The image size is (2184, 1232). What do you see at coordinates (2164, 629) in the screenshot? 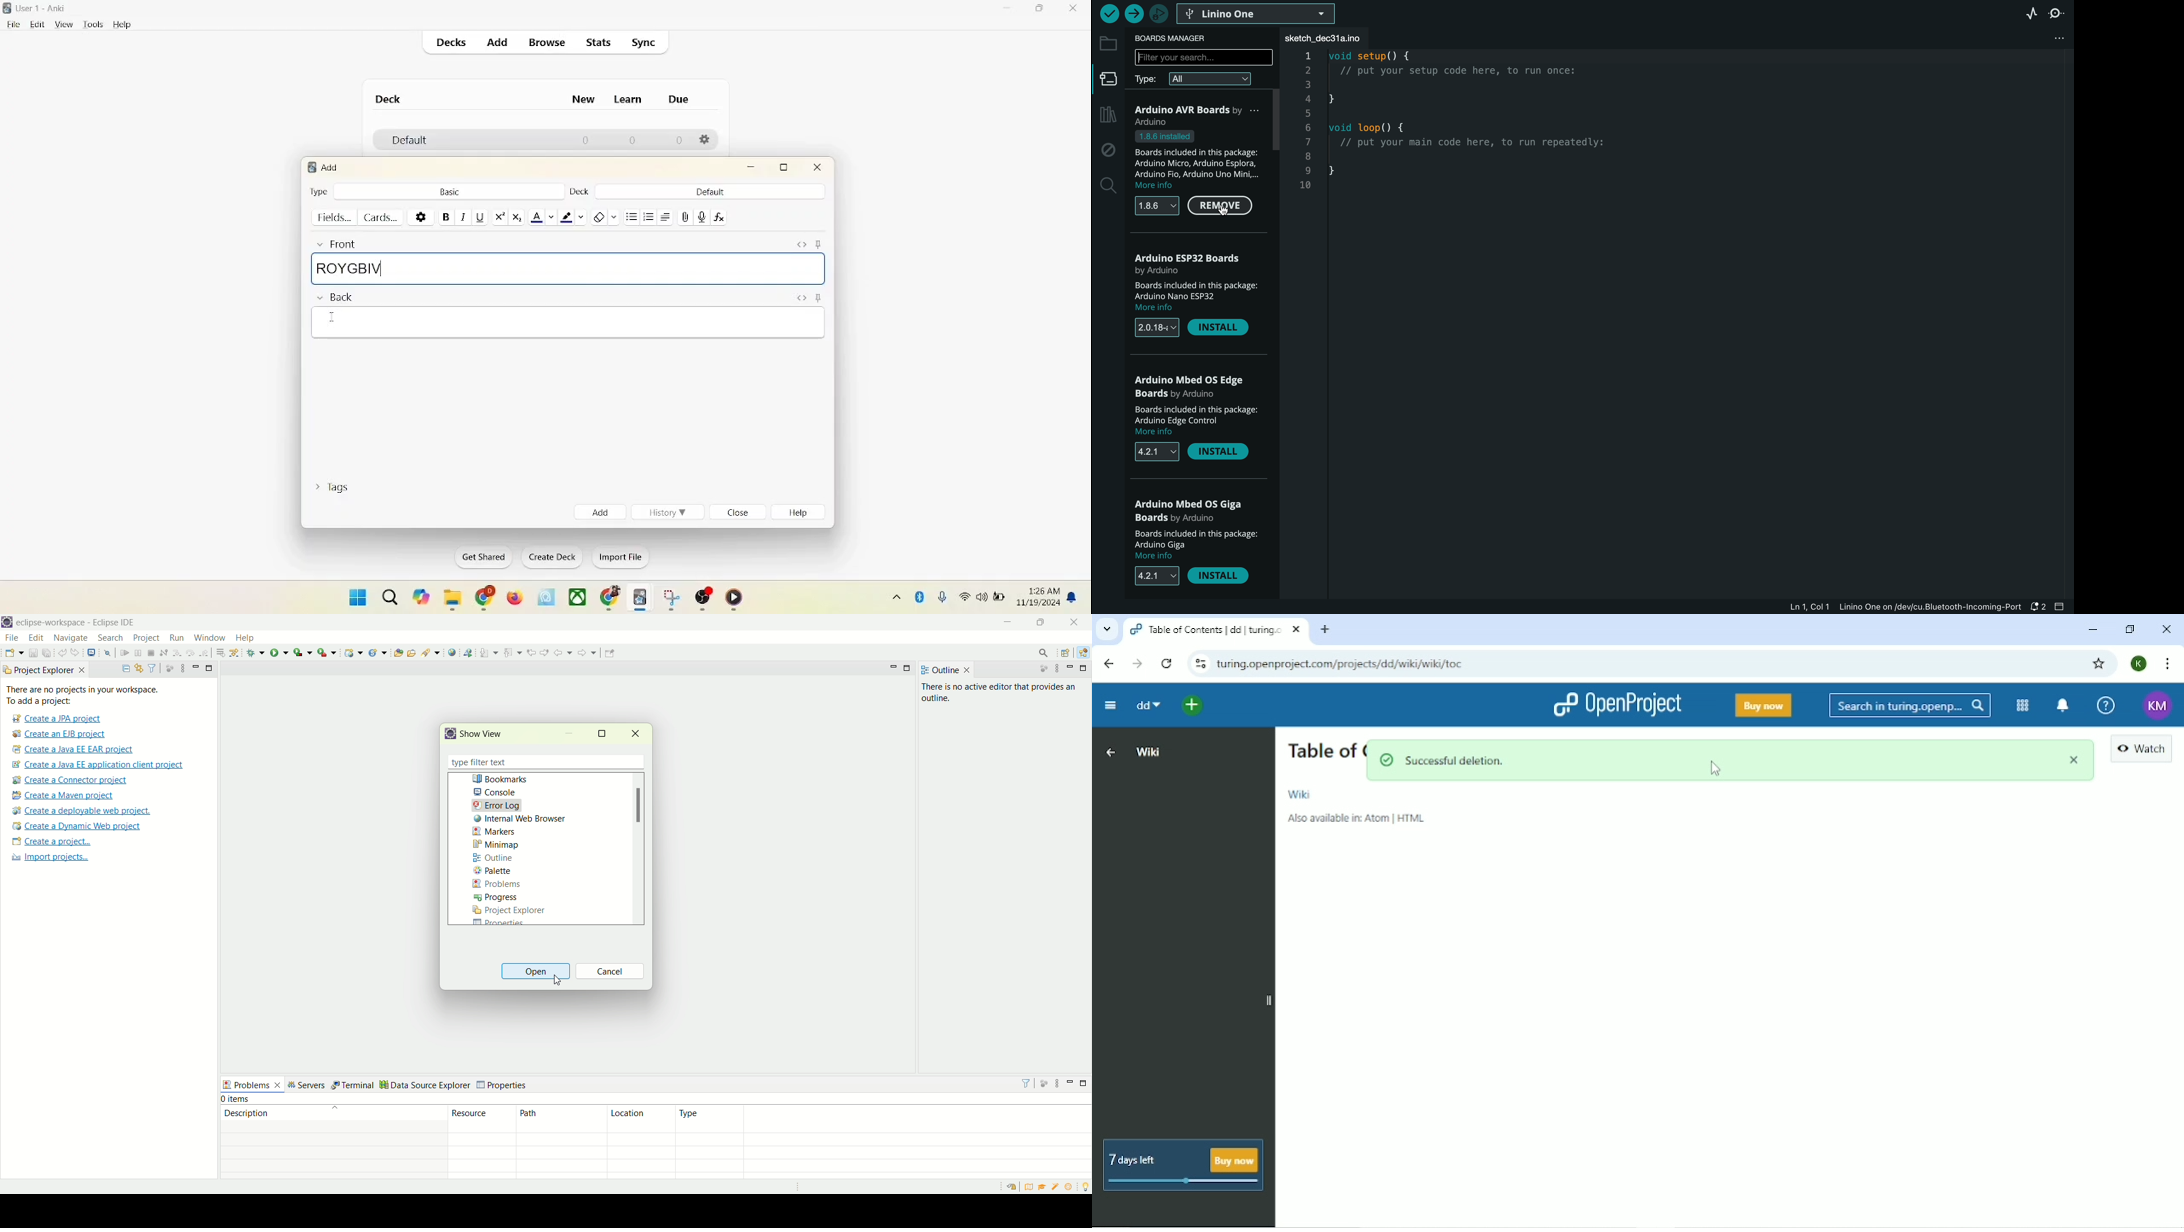
I see `Close` at bounding box center [2164, 629].